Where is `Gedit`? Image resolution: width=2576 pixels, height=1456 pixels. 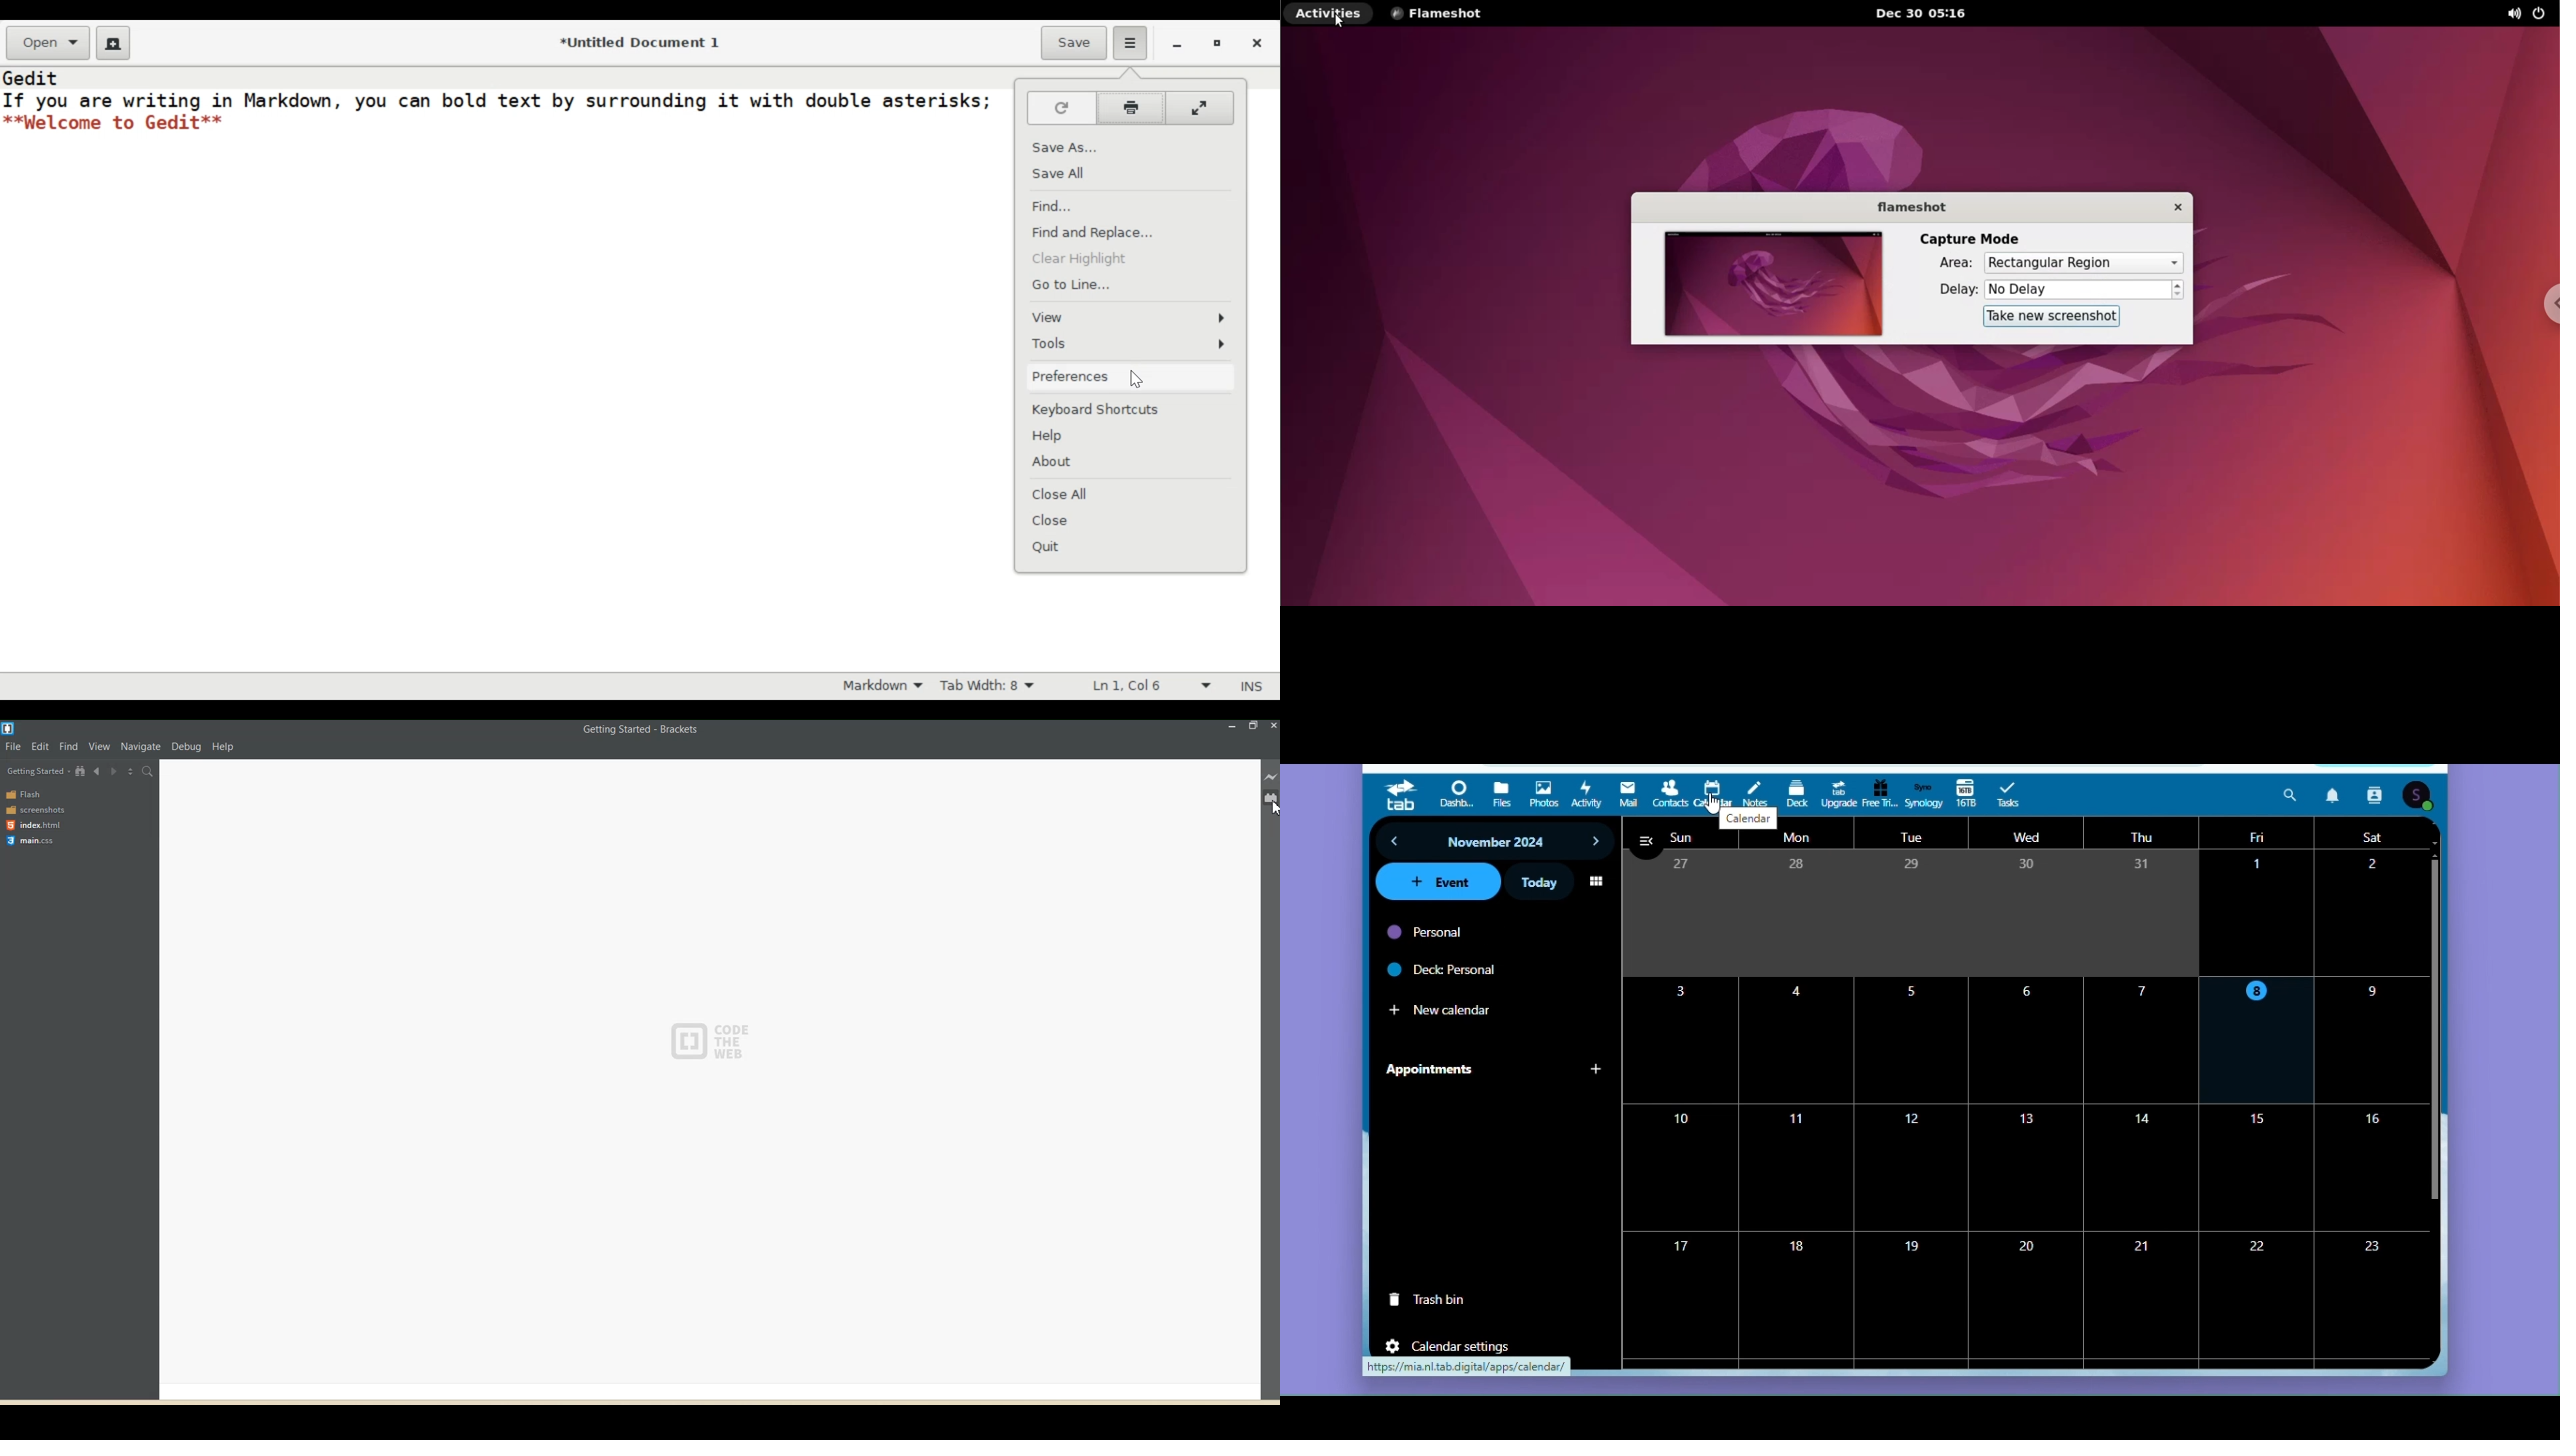
Gedit is located at coordinates (32, 76).